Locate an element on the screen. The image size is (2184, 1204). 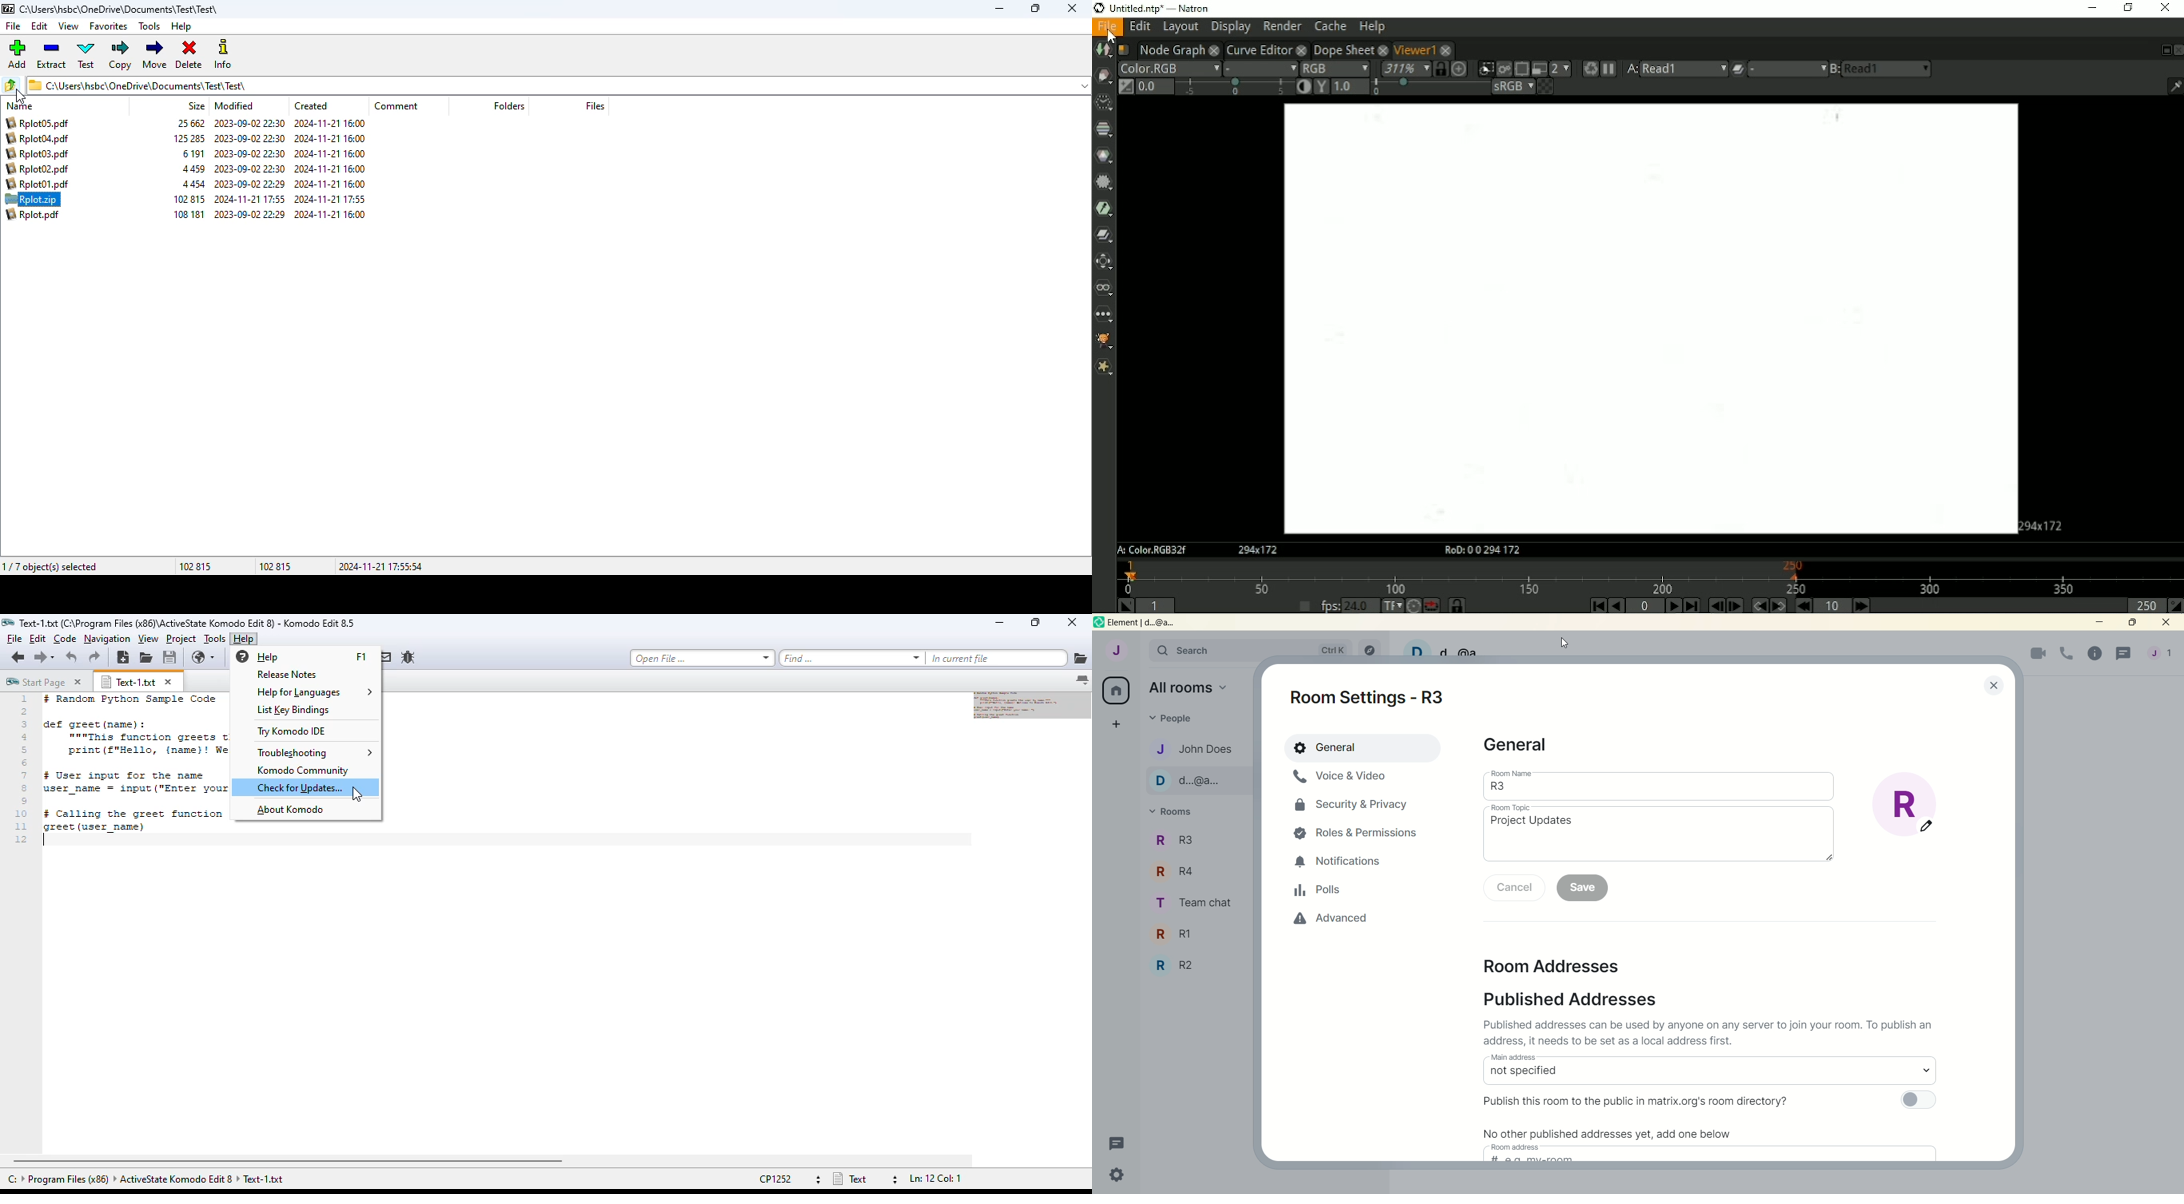
2024-11-21 17:55 is located at coordinates (249, 200).